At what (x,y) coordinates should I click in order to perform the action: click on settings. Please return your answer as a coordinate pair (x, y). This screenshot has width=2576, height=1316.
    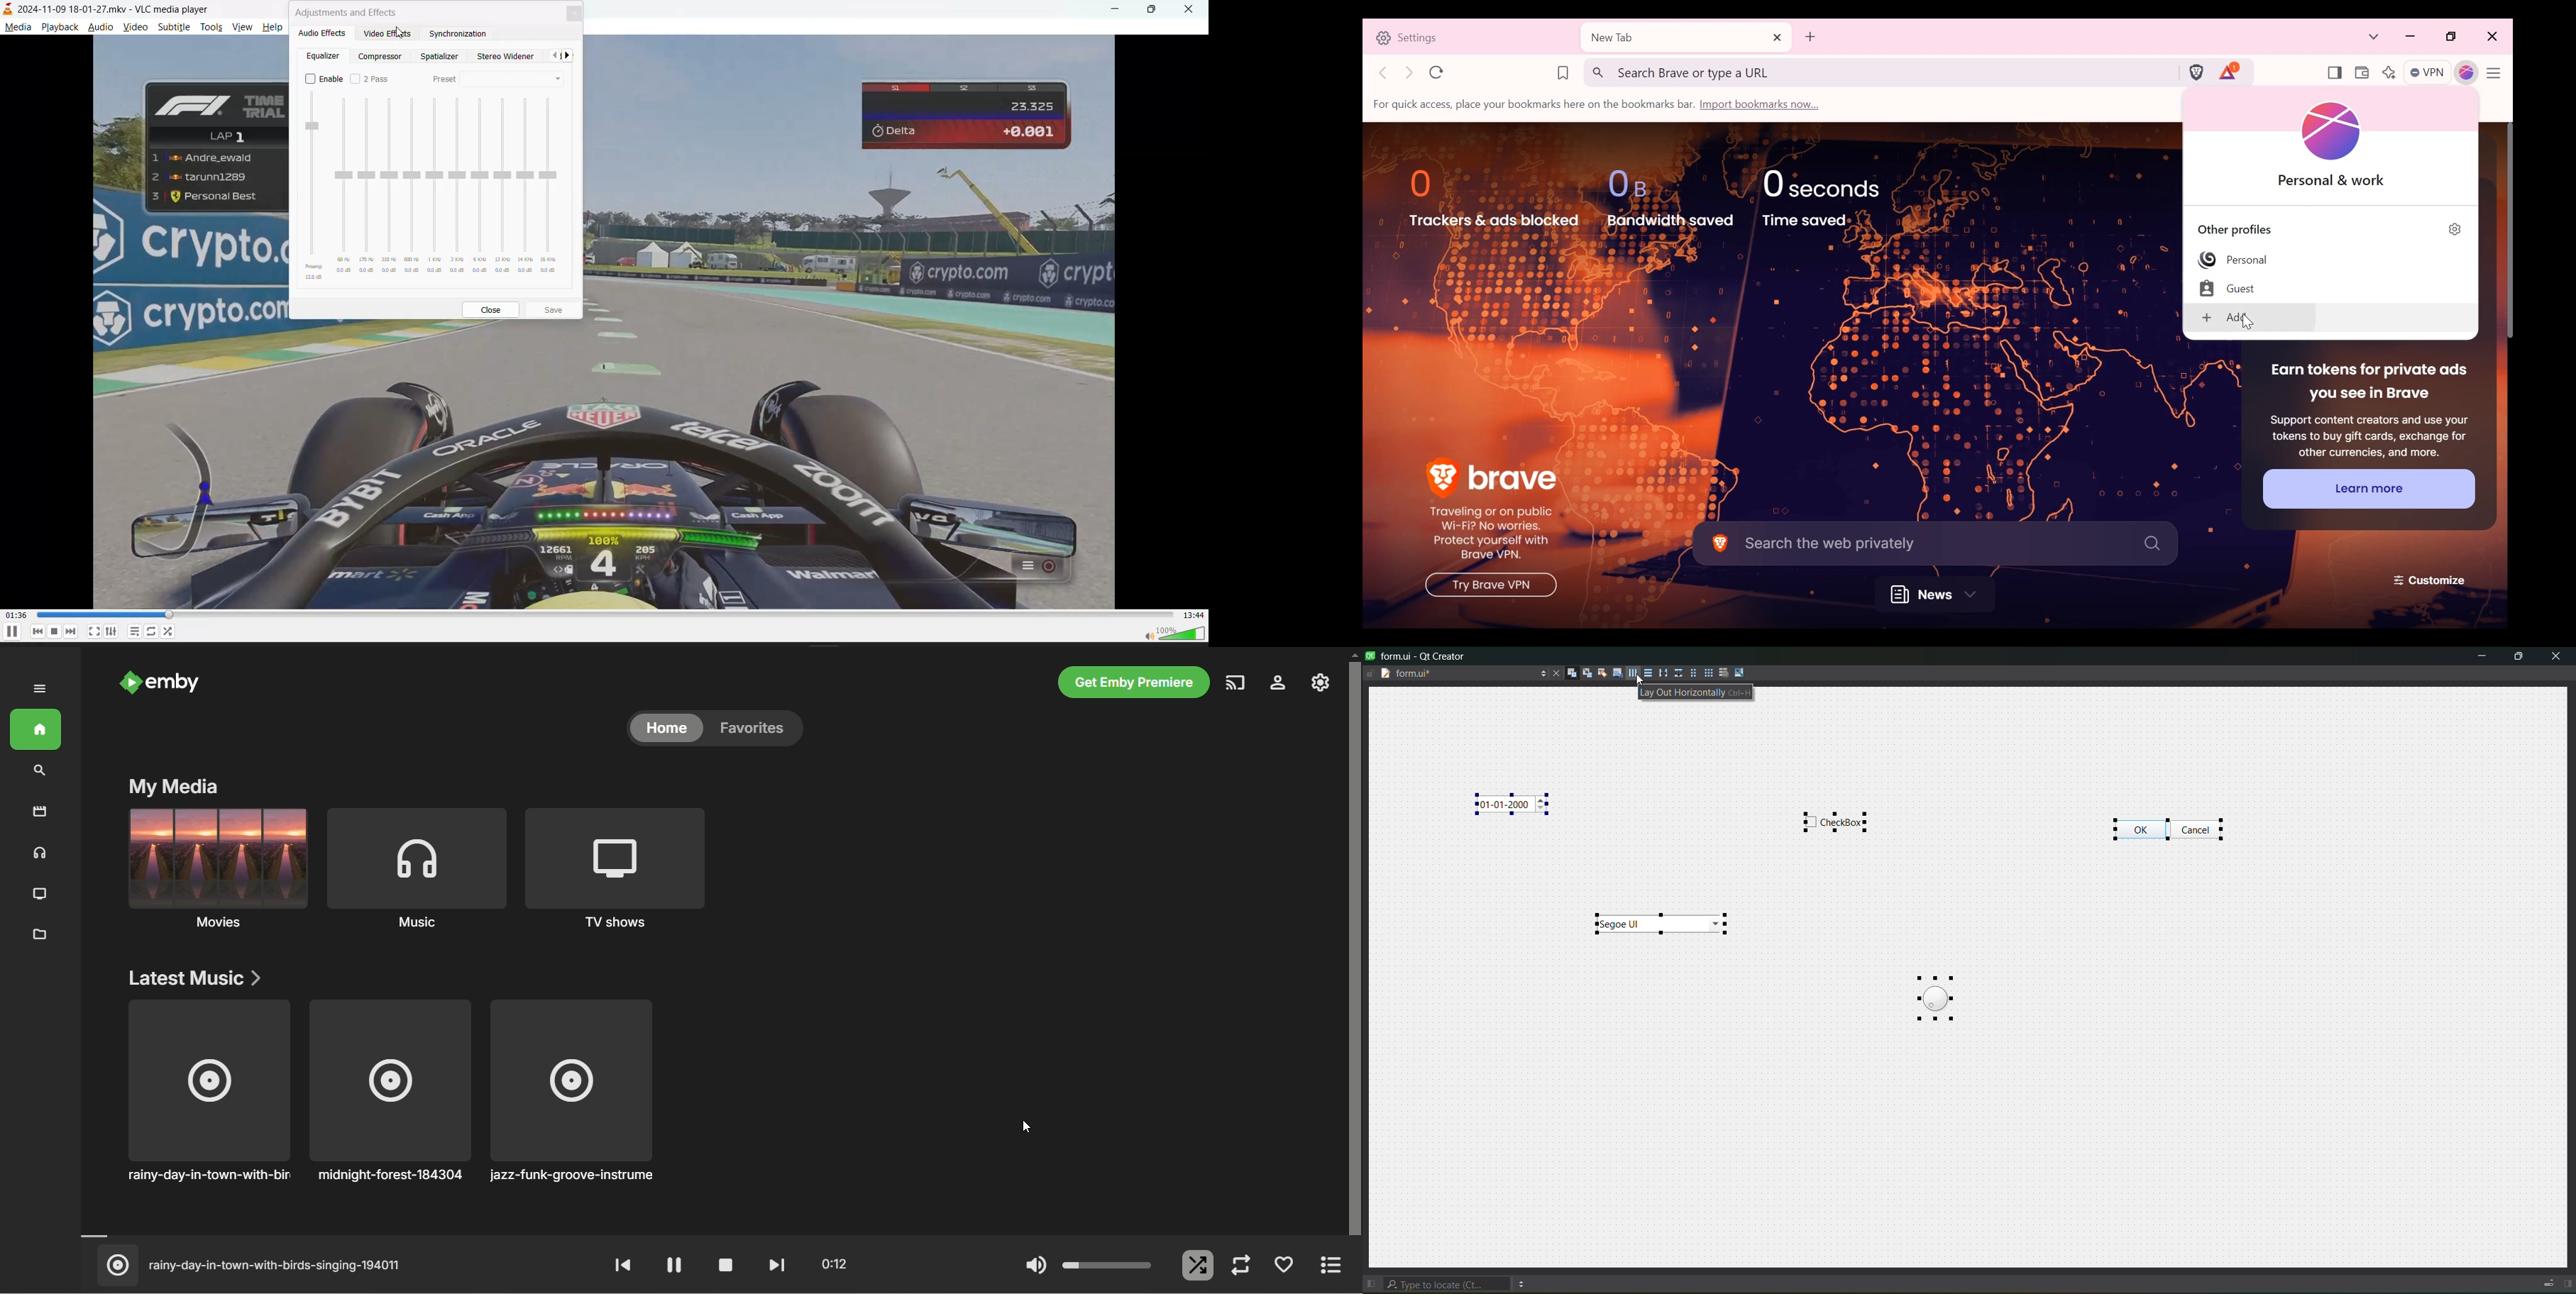
    Looking at the image, I should click on (1279, 685).